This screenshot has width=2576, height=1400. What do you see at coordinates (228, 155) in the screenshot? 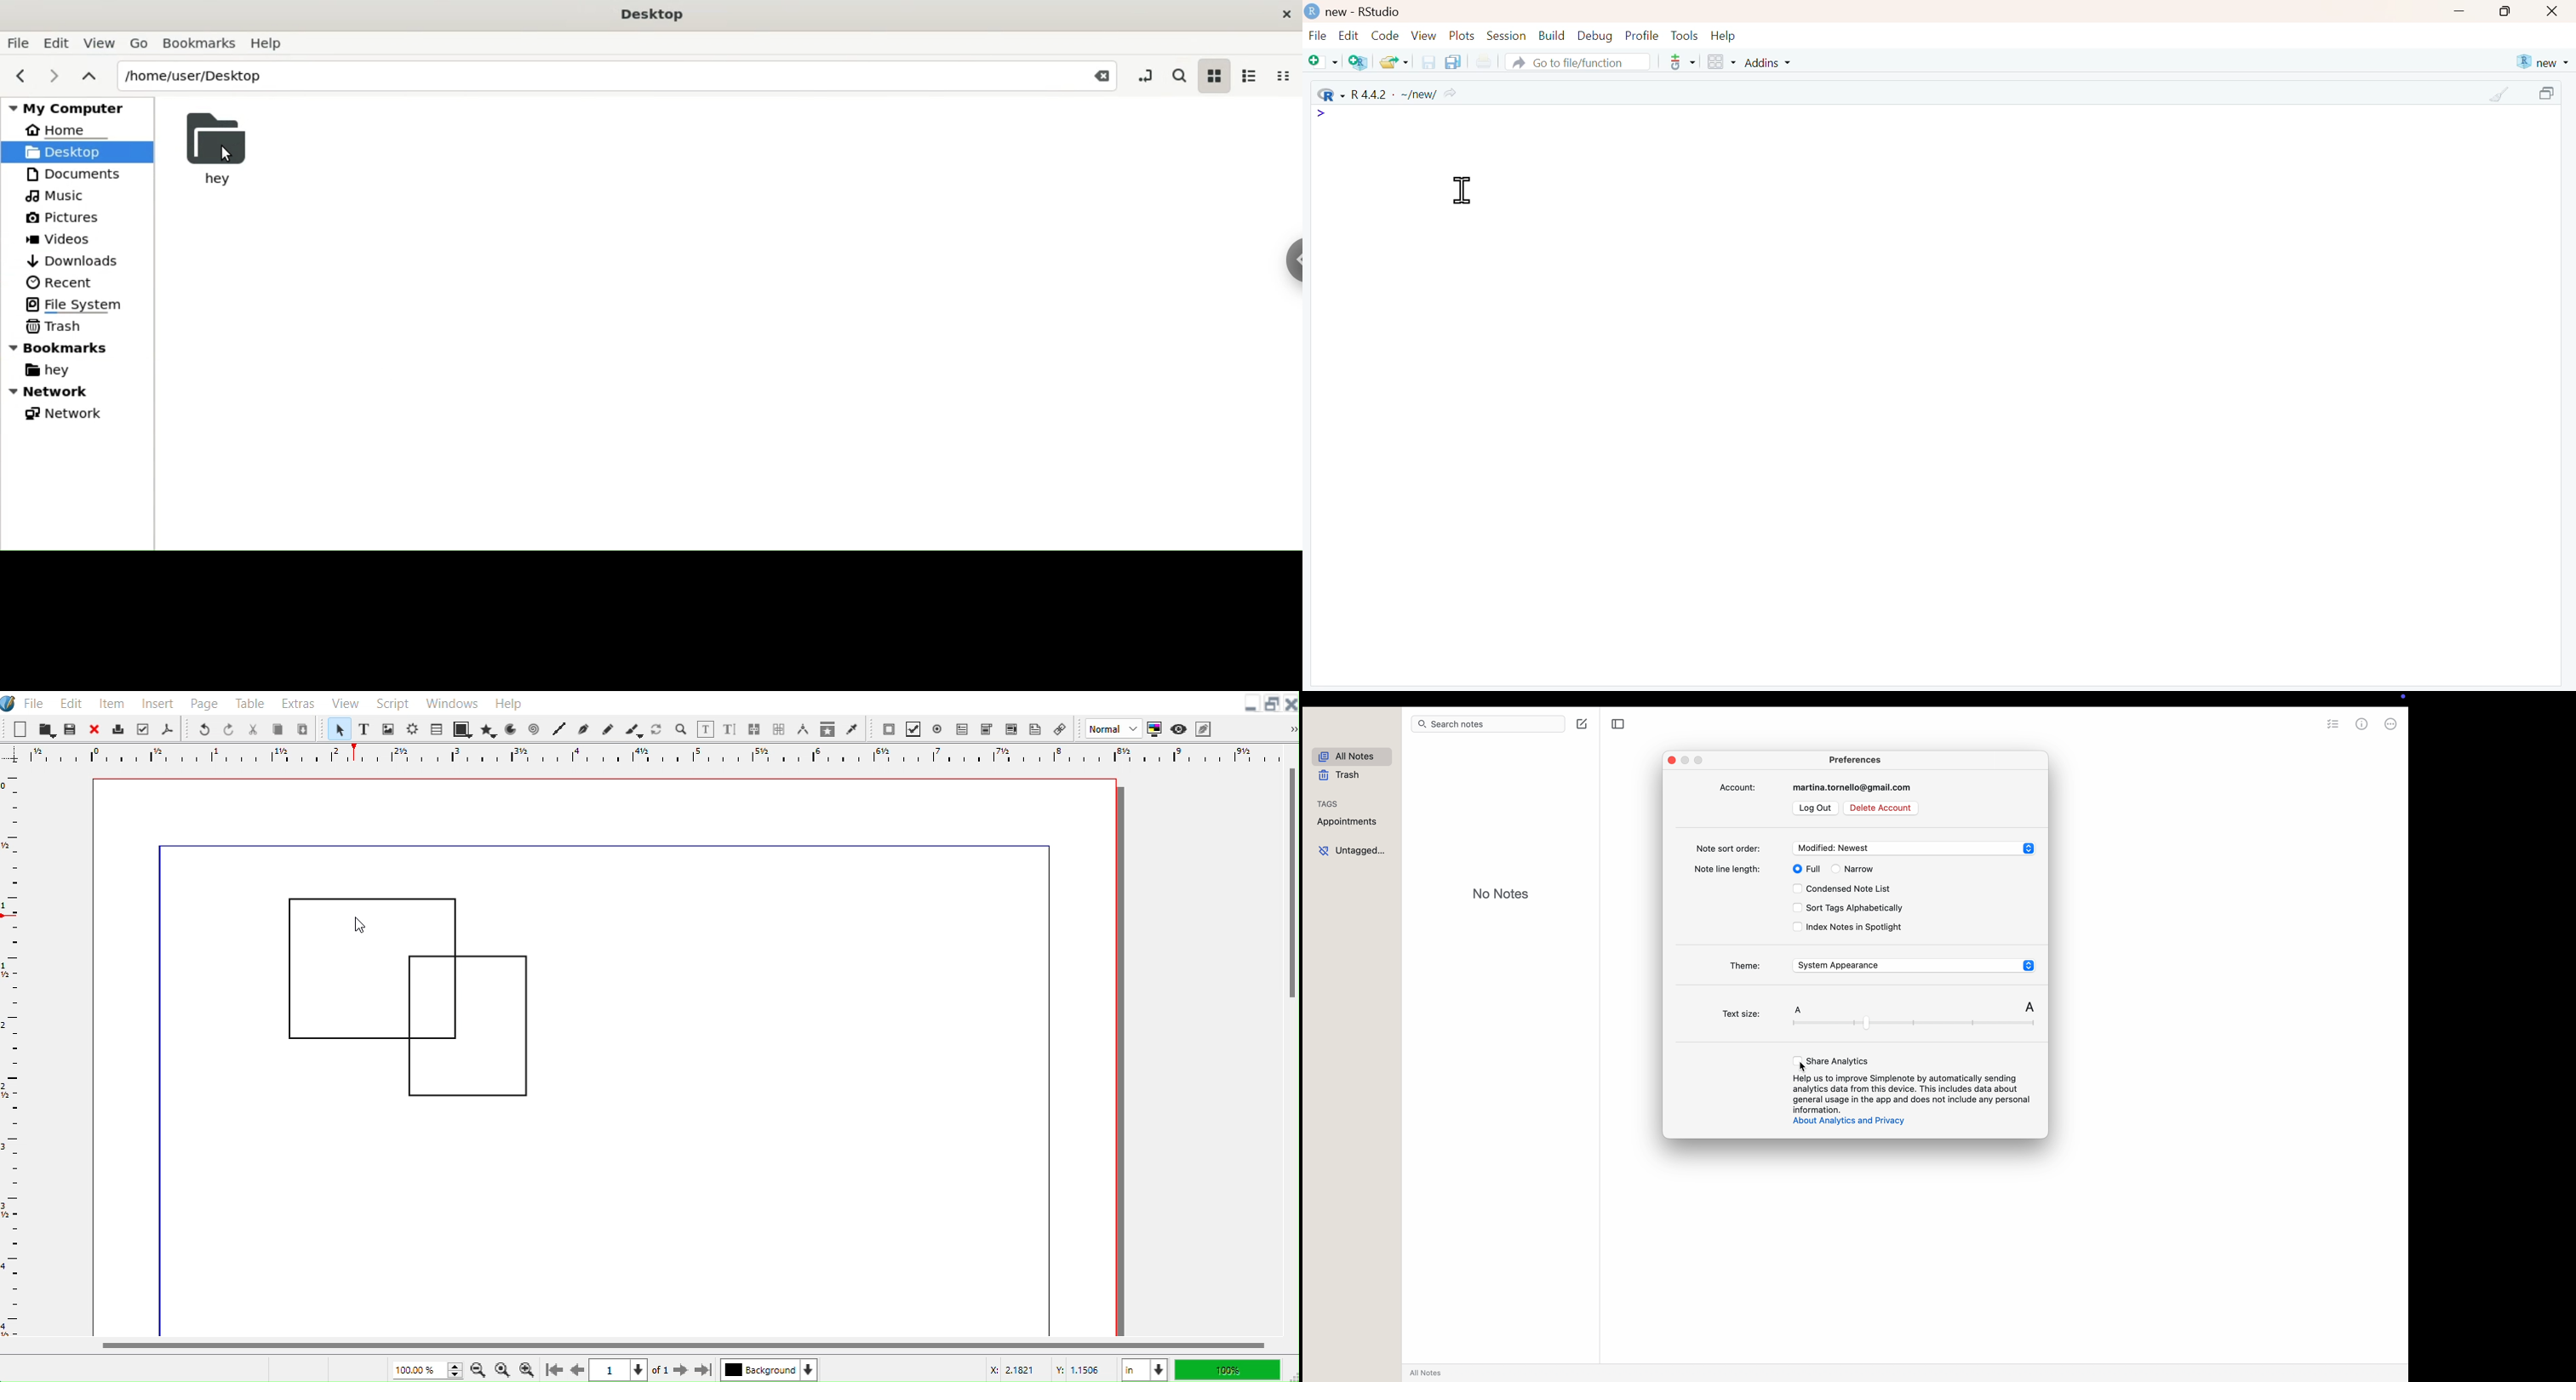
I see `Cursor` at bounding box center [228, 155].